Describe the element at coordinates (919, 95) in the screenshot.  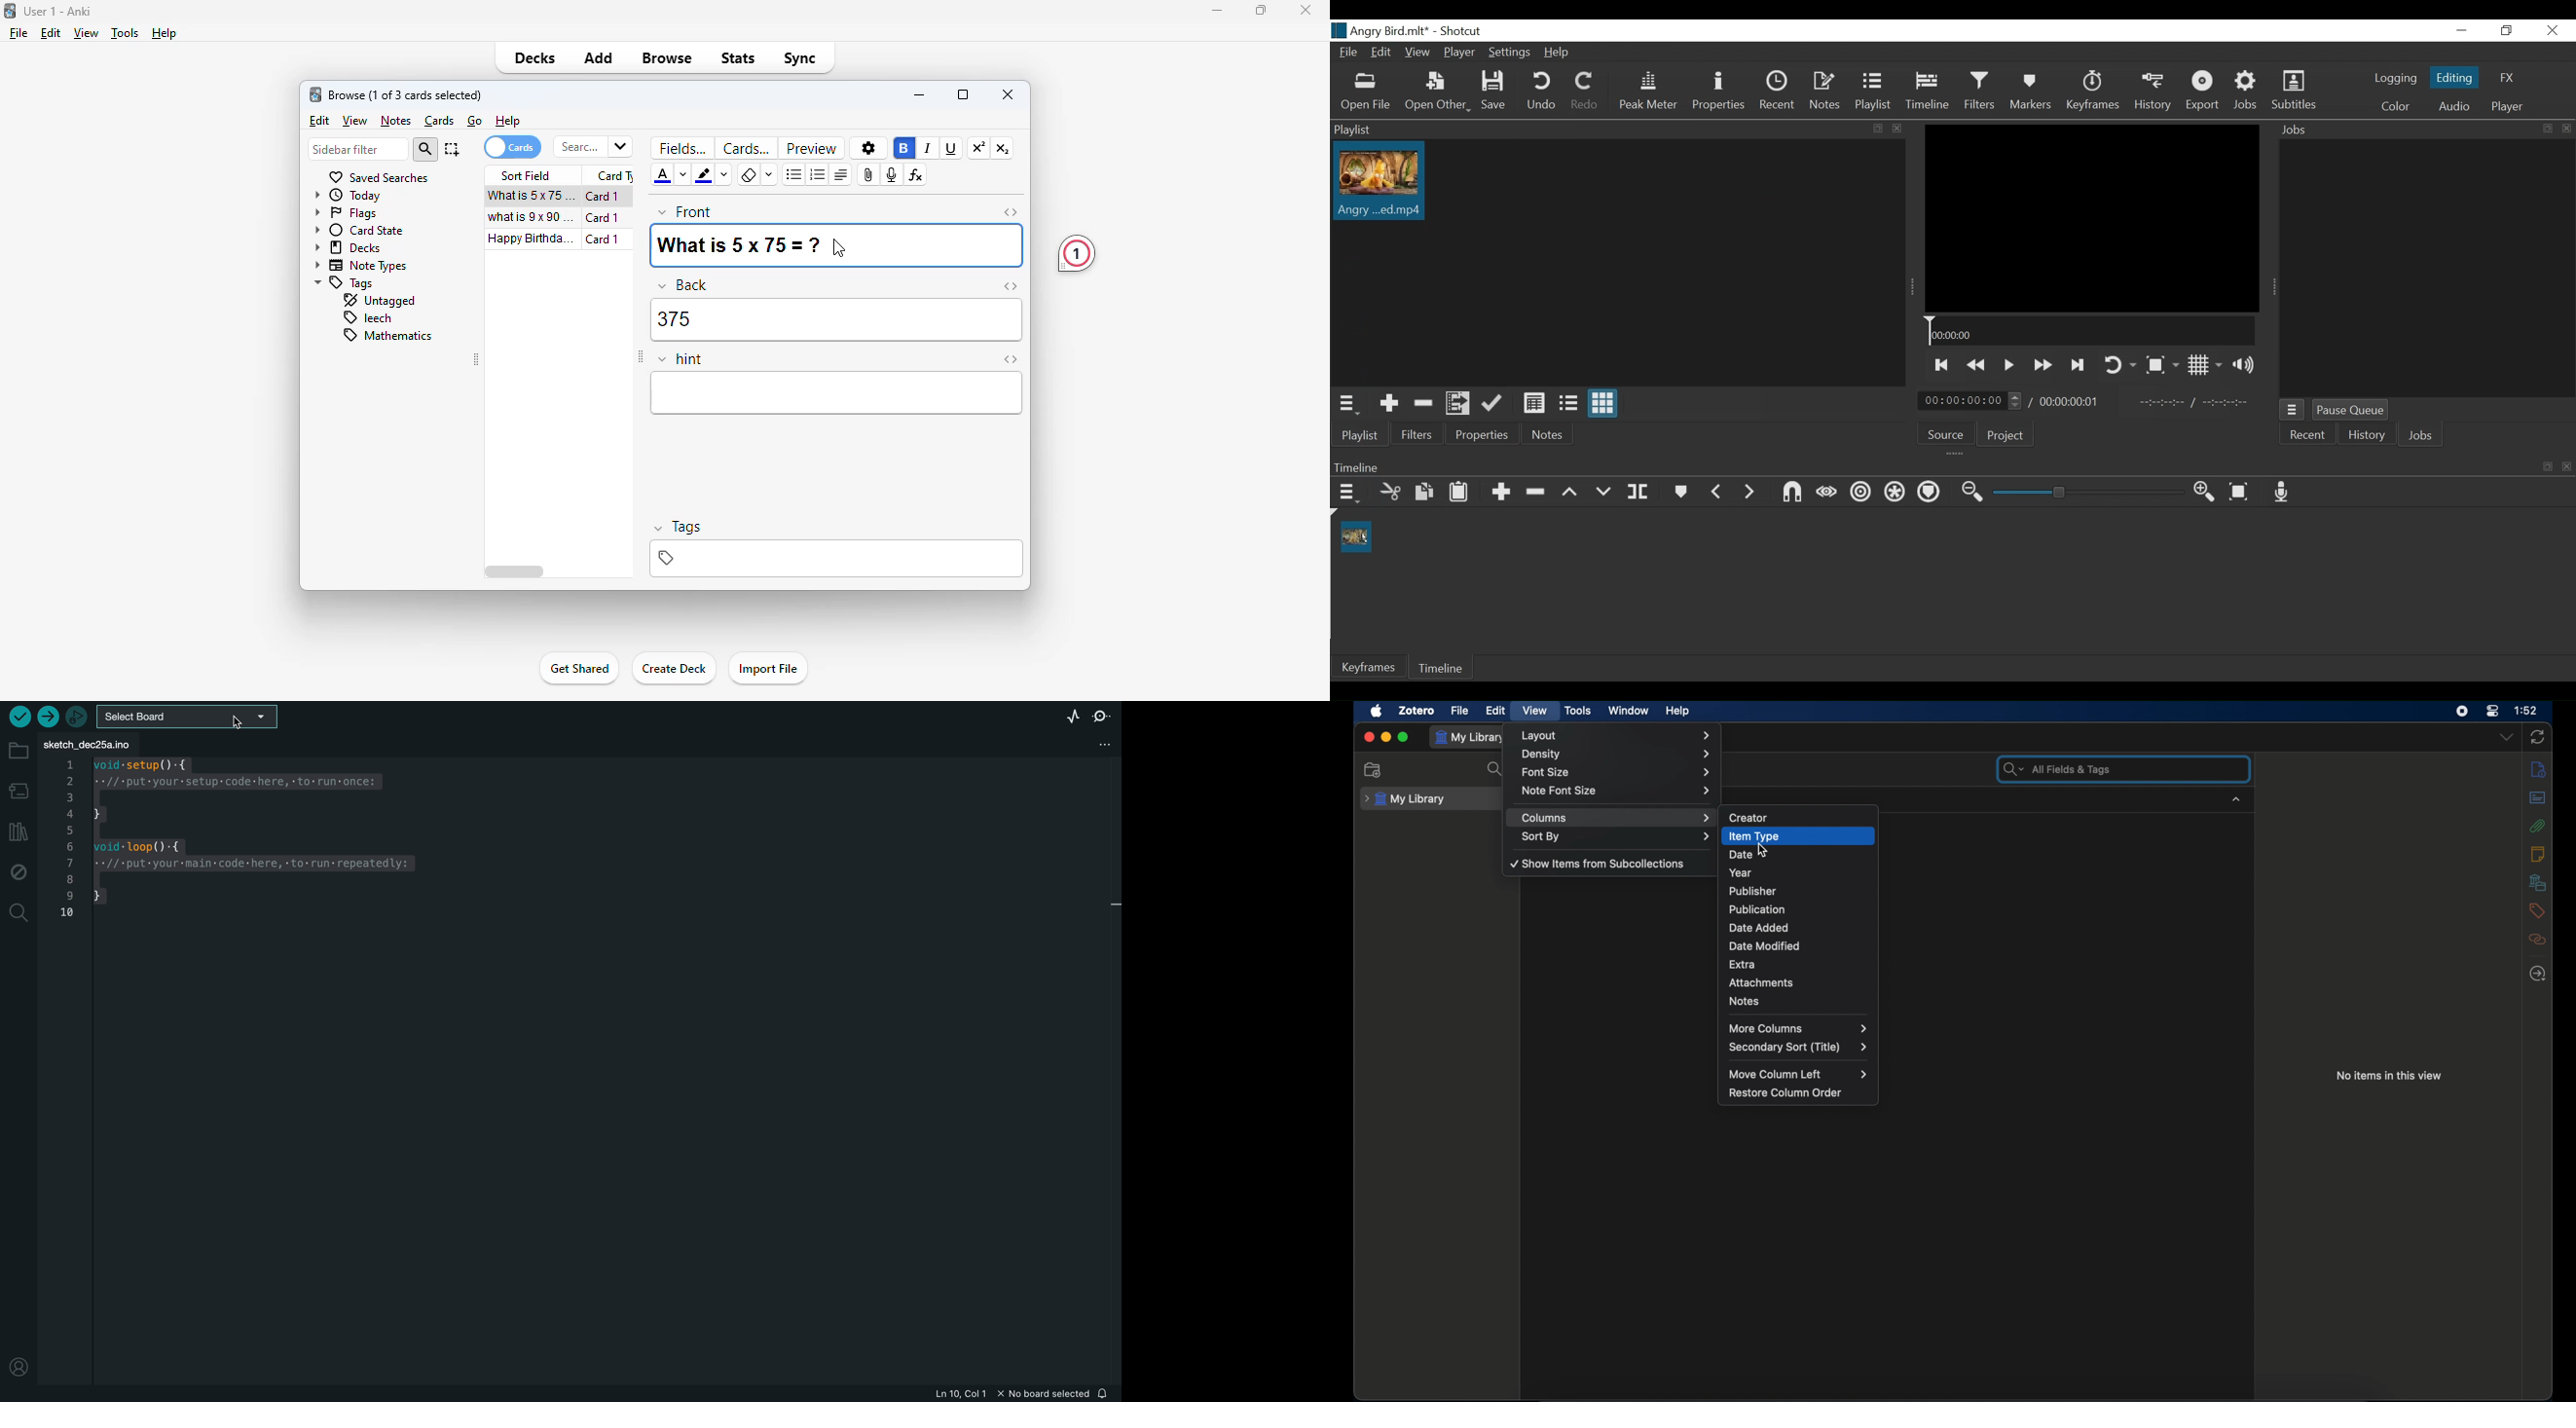
I see `minimize` at that location.